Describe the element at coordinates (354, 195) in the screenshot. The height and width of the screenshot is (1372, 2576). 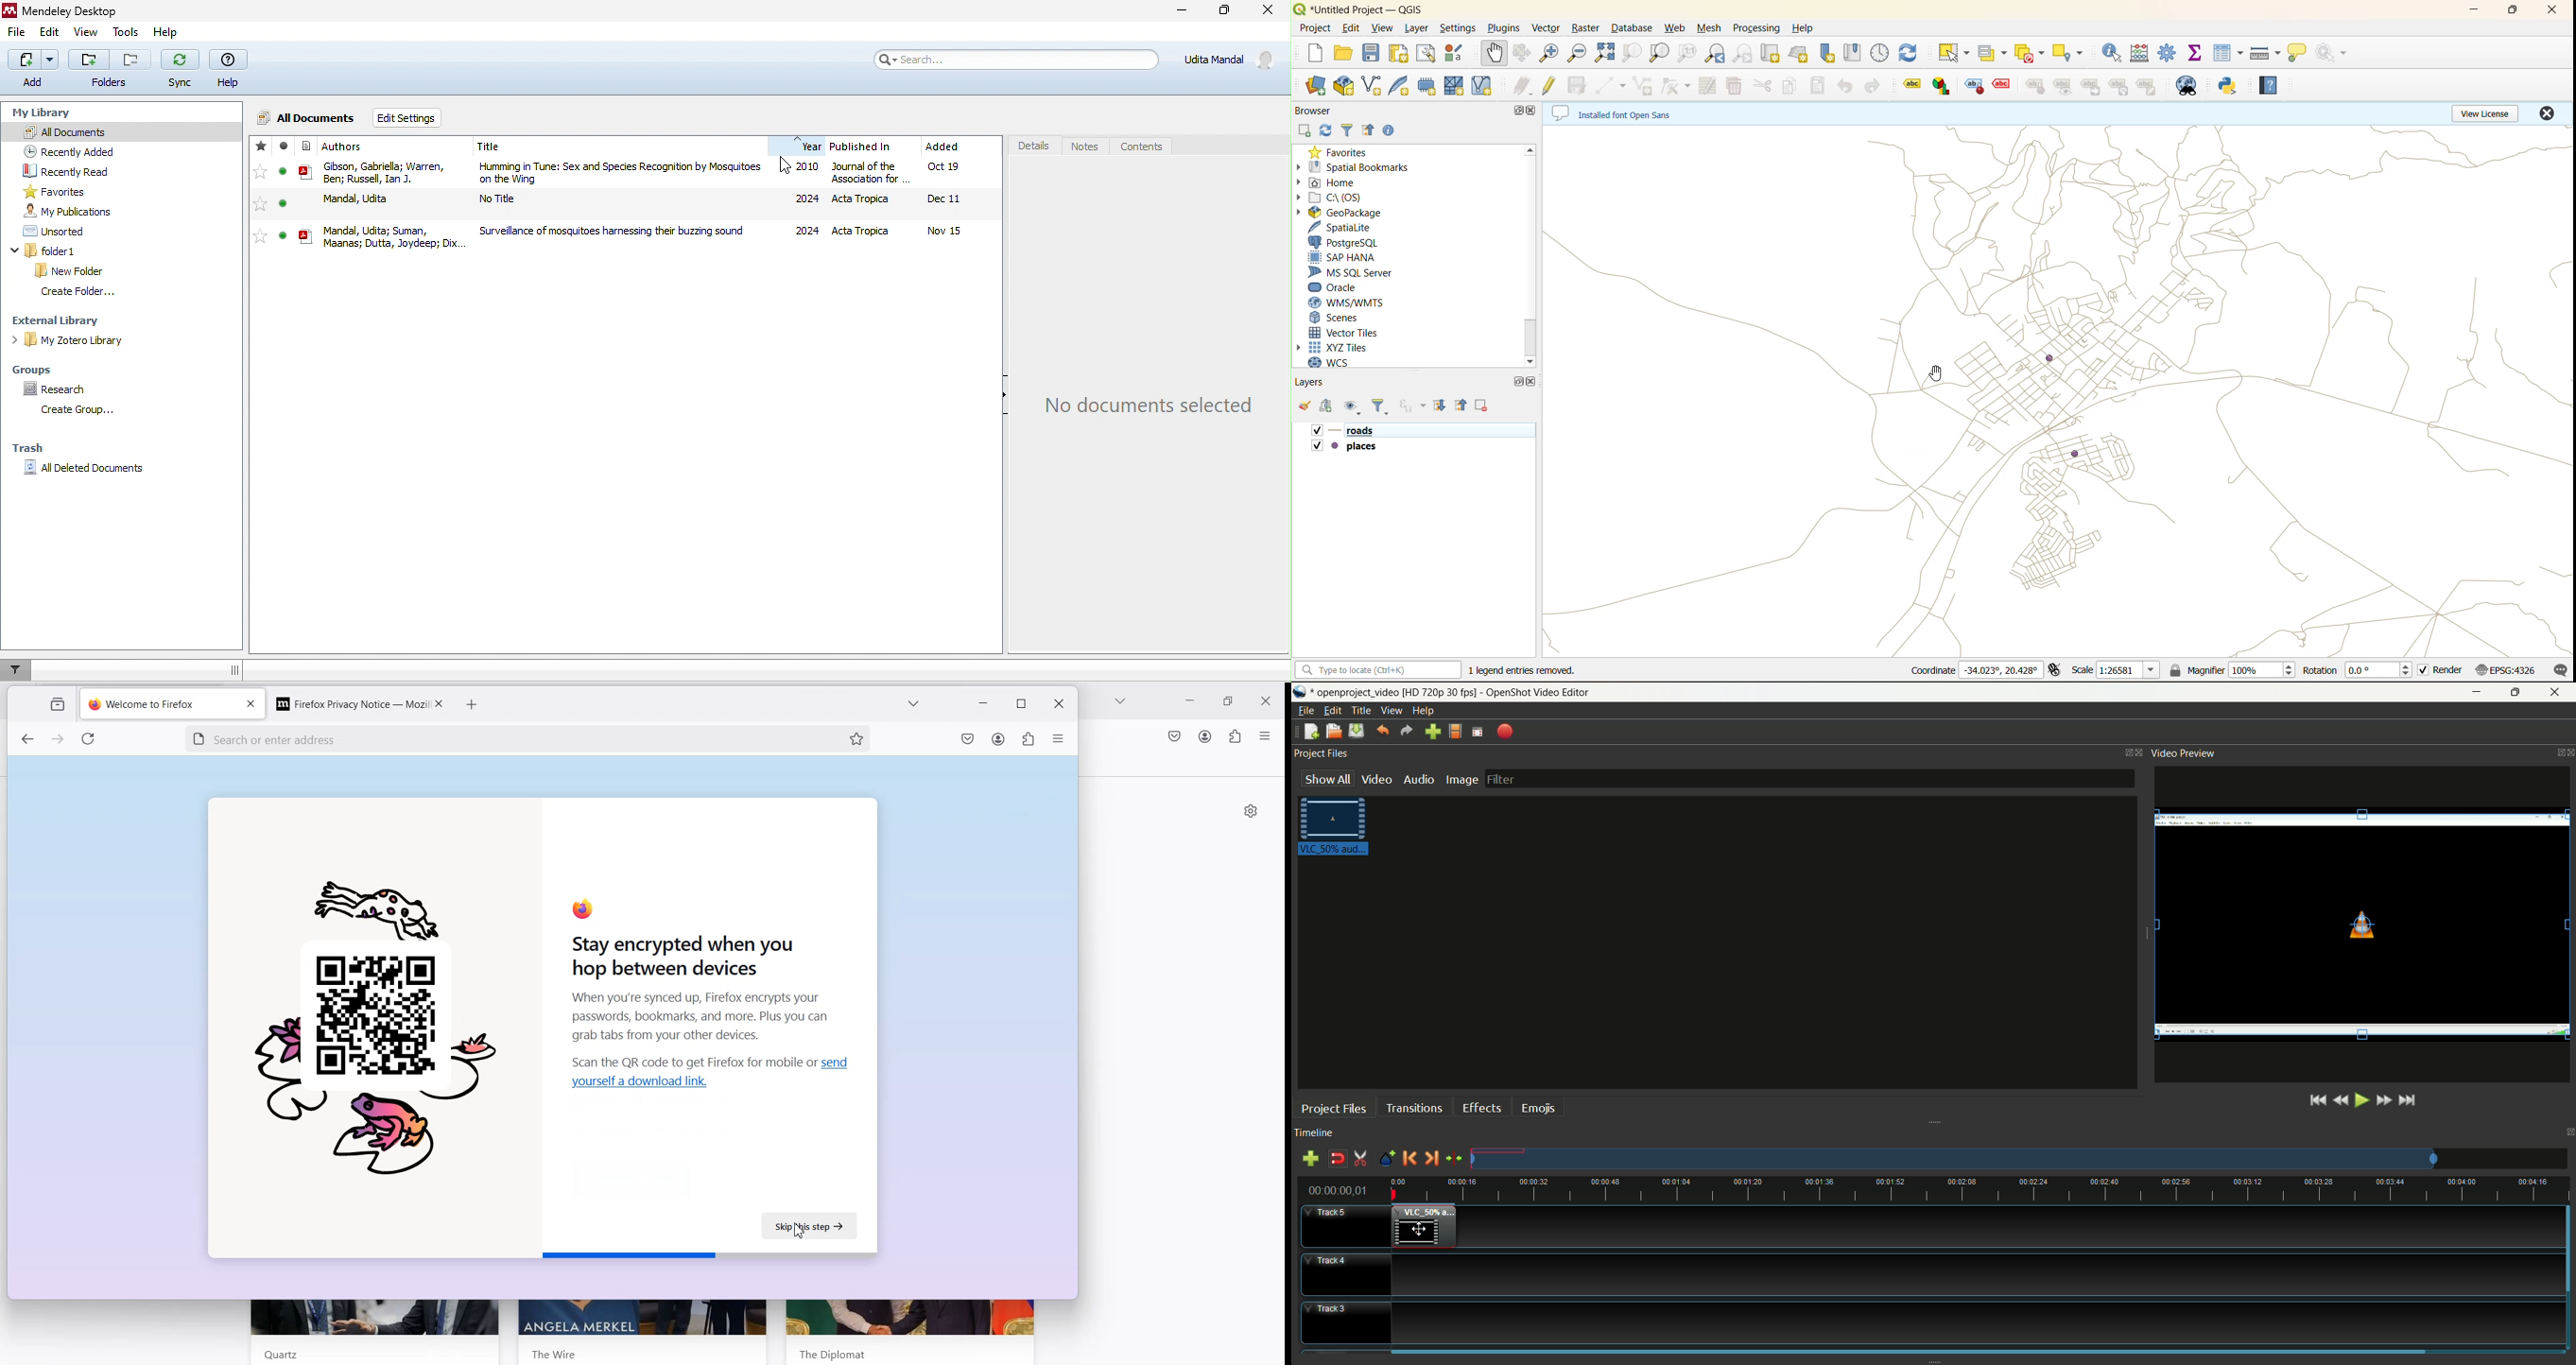
I see `J Authors

y| Gbson, Gabriela; Warren,

| gen; Russel, Ian J.
Manda, Udta

yy Mandal, Udita; Suman,

| Maanas; Dutta, Joydeep; Dix` at that location.